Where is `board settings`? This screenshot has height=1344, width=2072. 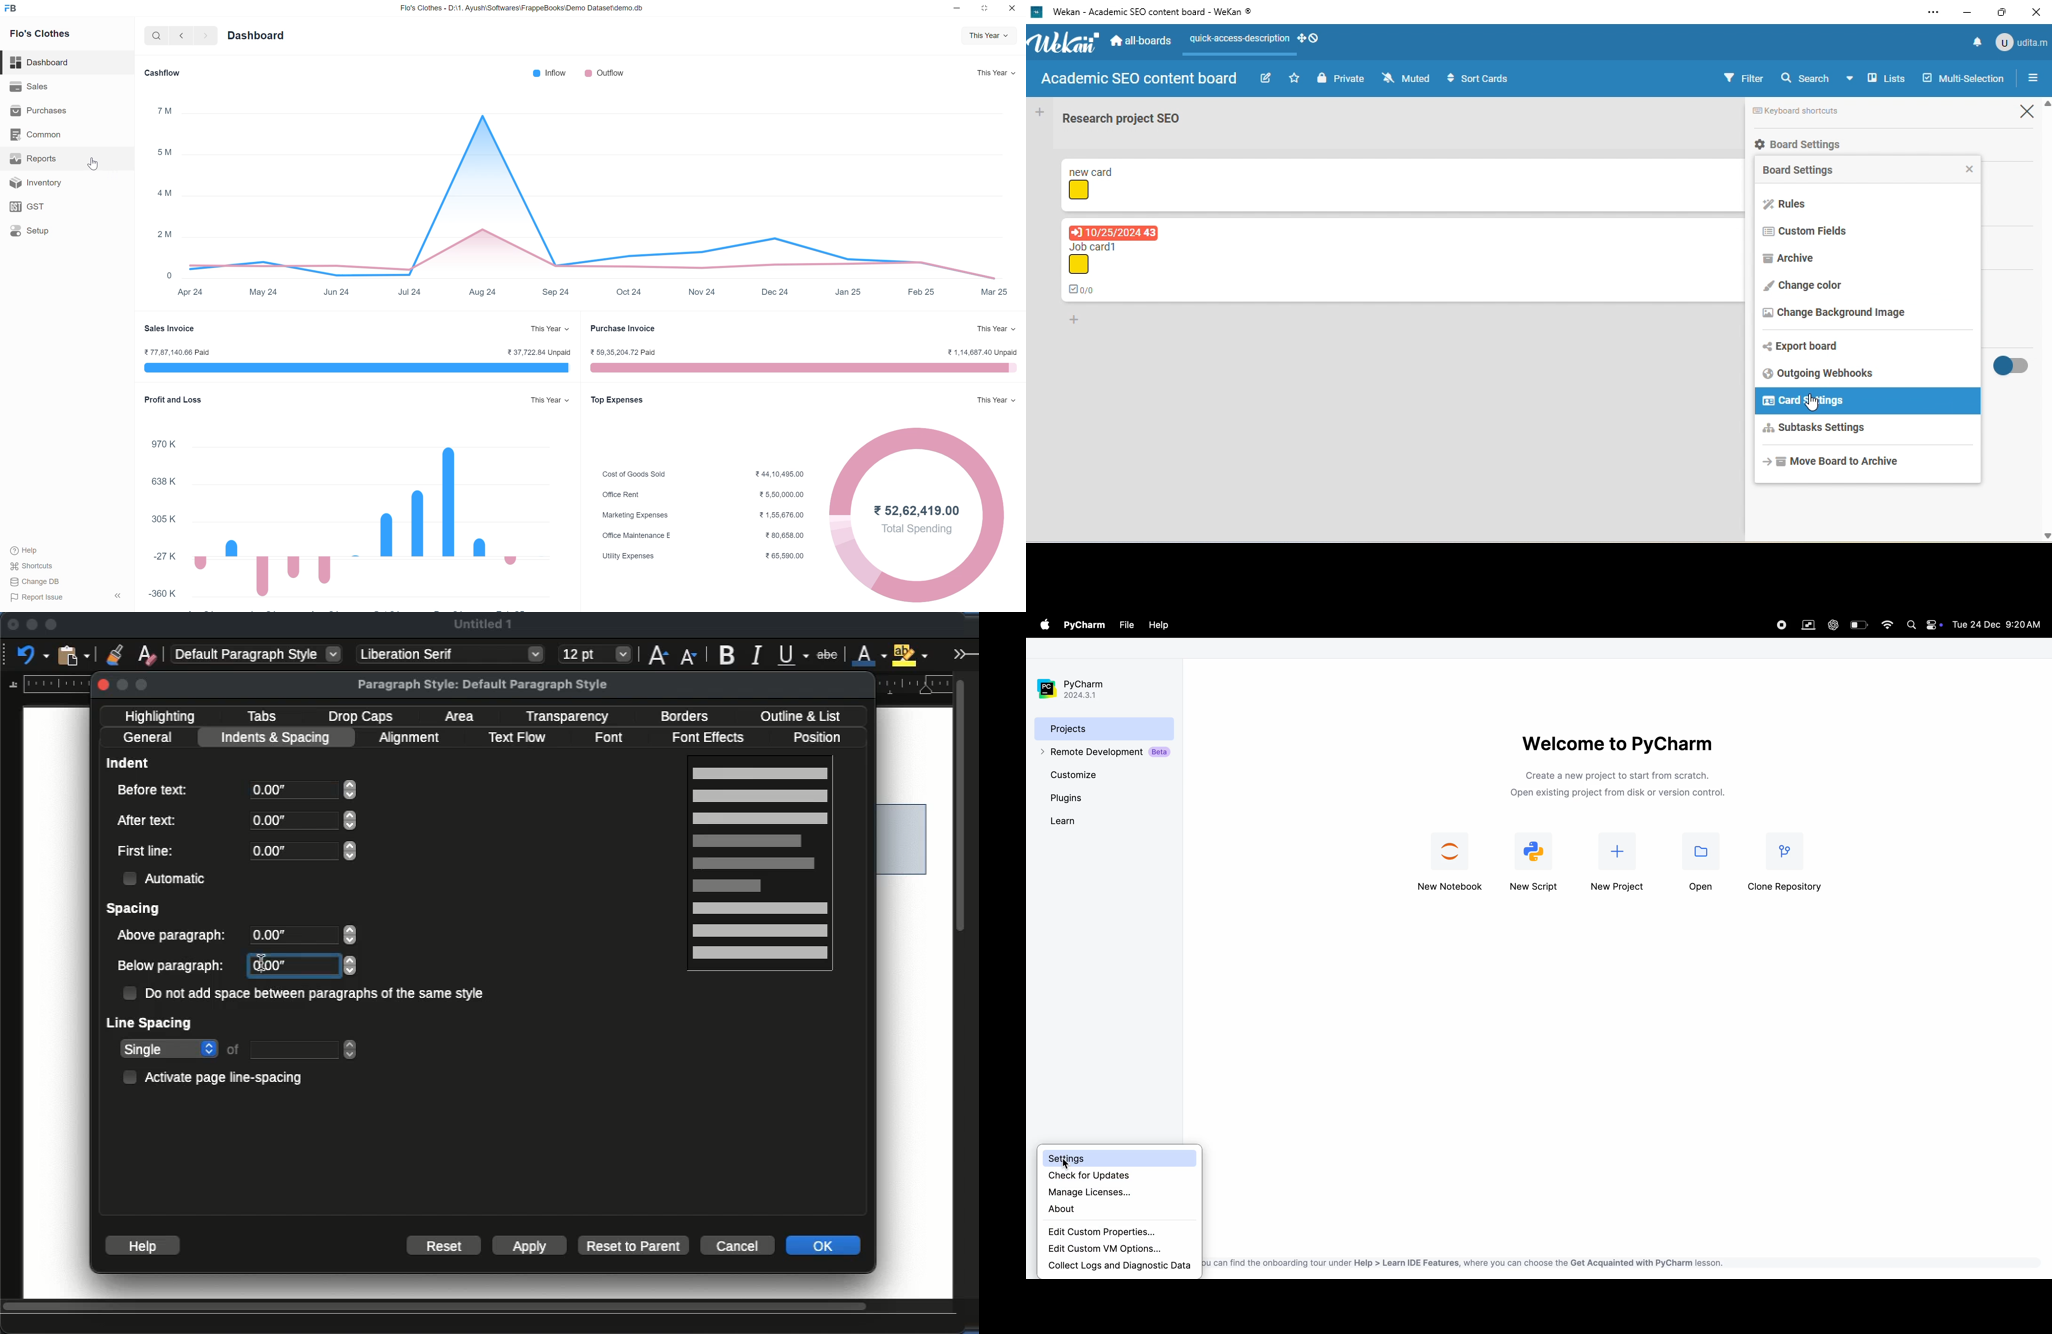 board settings is located at coordinates (1800, 147).